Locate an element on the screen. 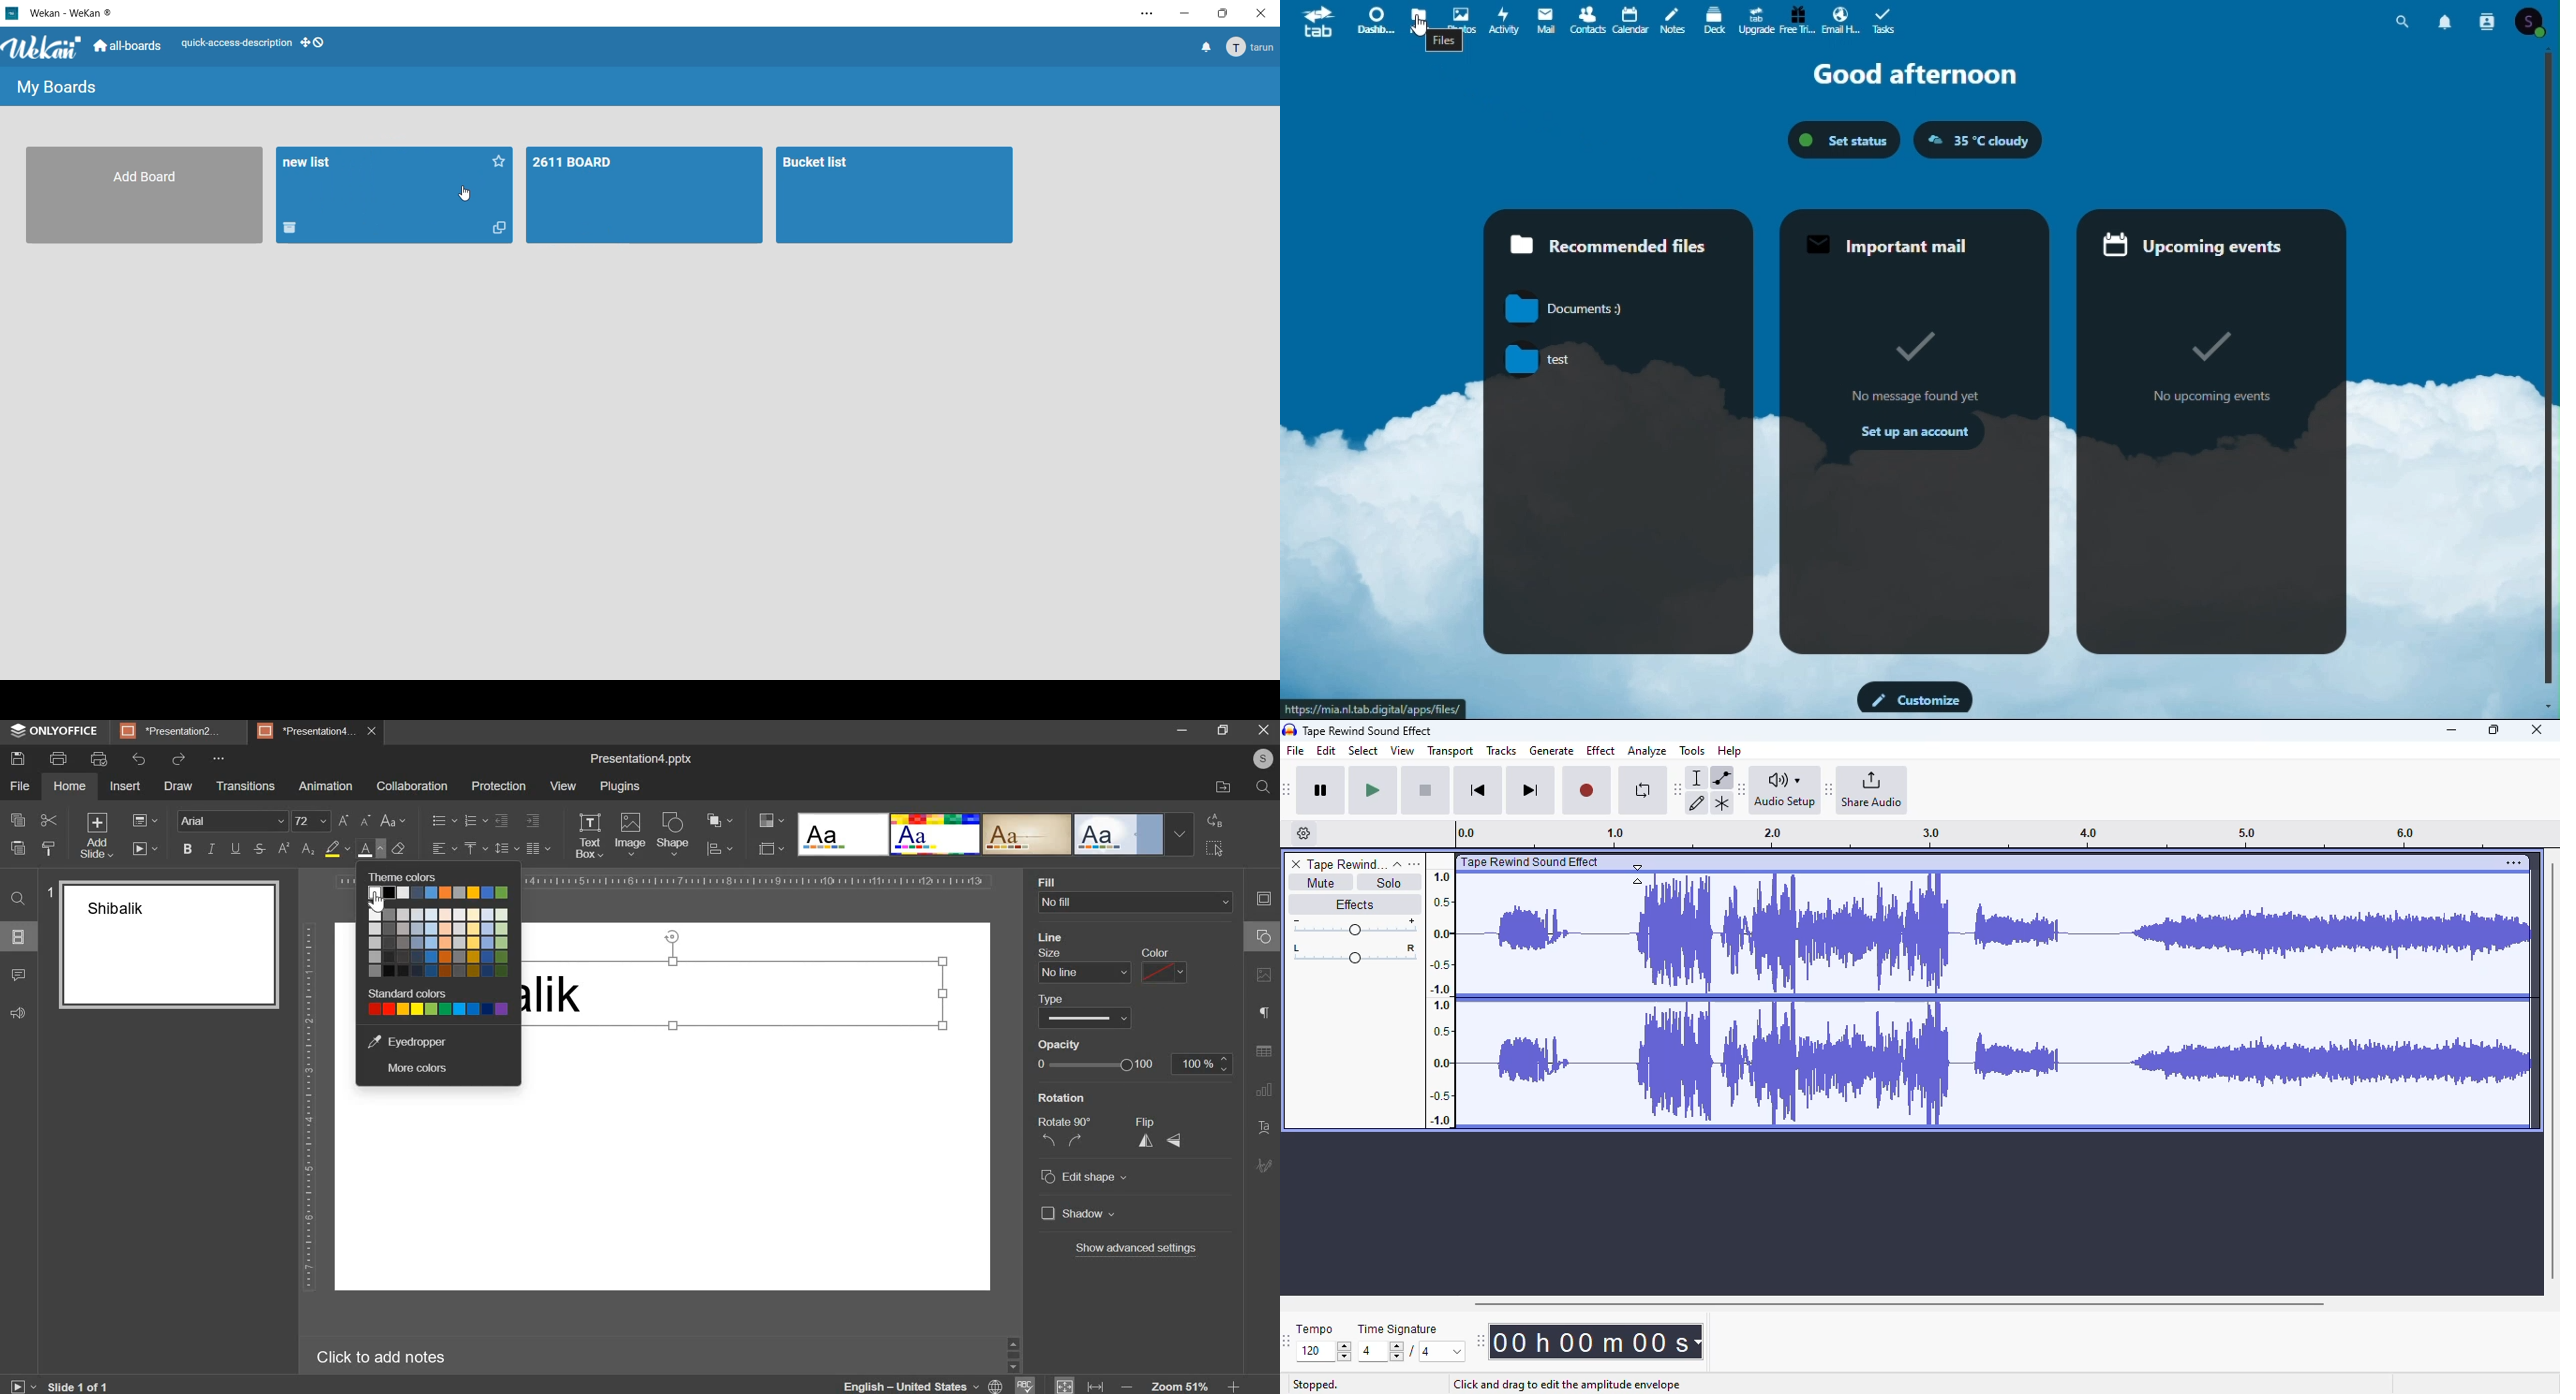 This screenshot has width=2576, height=1400. my boards is located at coordinates (58, 89).